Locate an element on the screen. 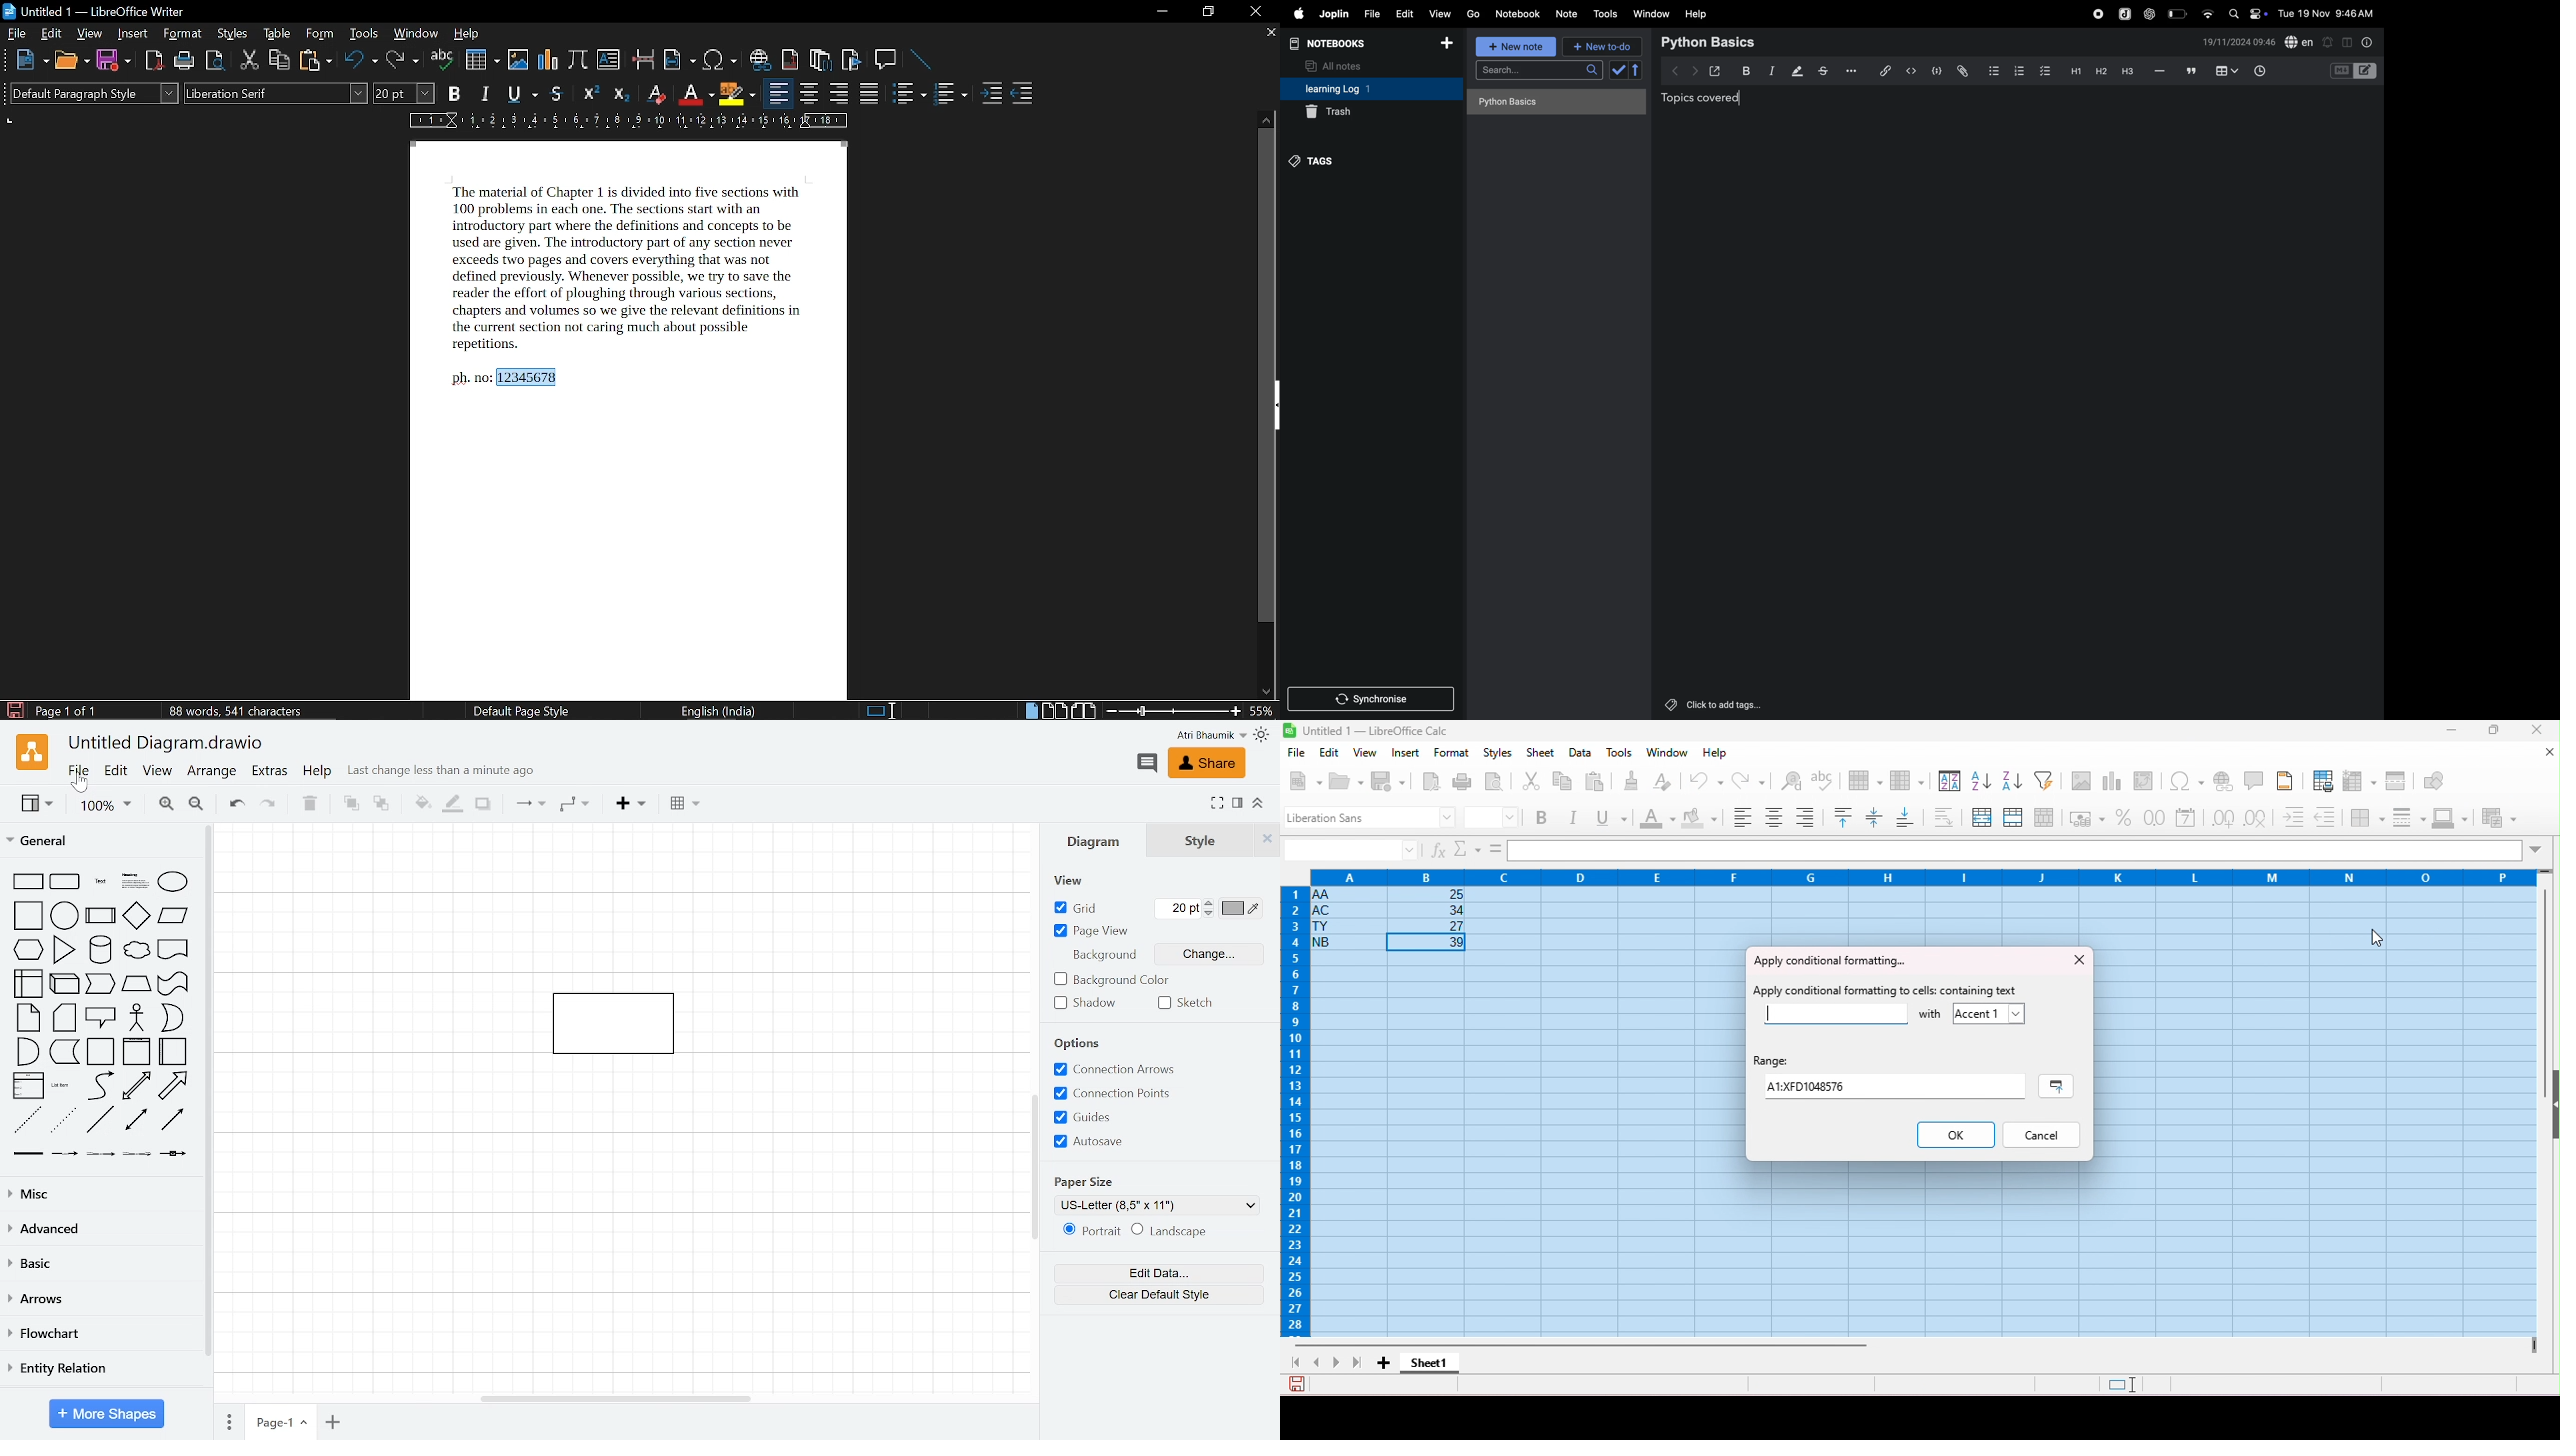  Shadow is located at coordinates (1084, 1003).